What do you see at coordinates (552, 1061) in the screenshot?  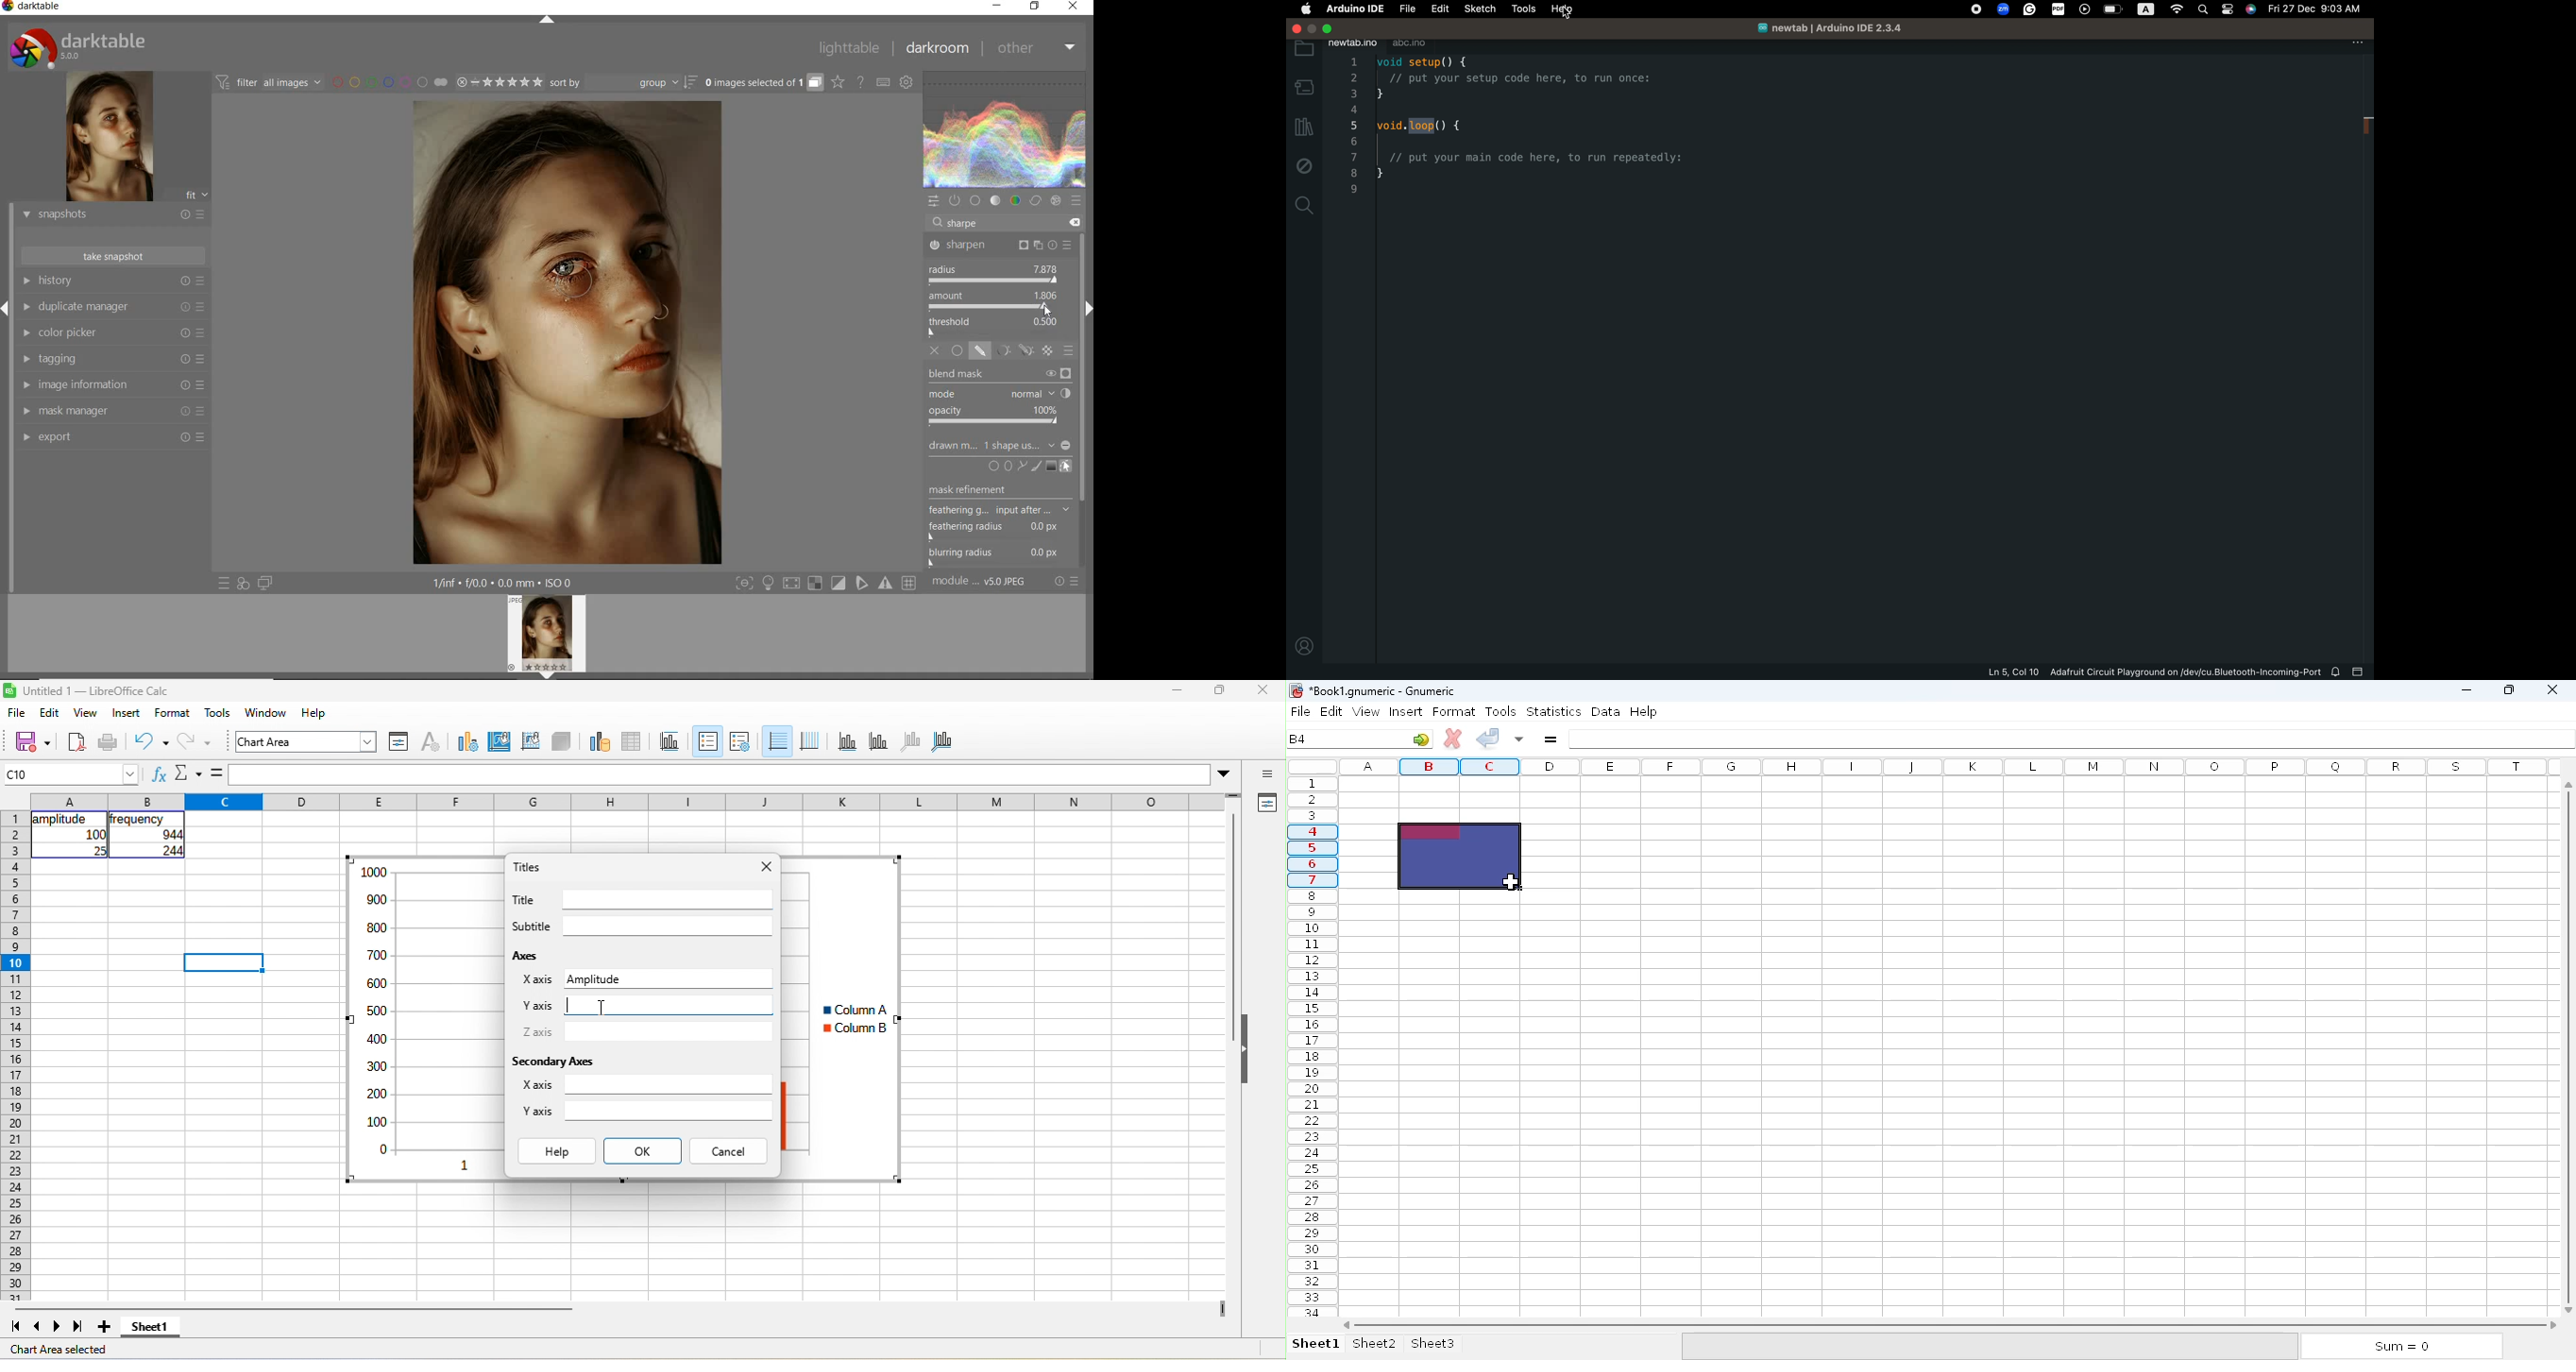 I see `secondary axes` at bounding box center [552, 1061].